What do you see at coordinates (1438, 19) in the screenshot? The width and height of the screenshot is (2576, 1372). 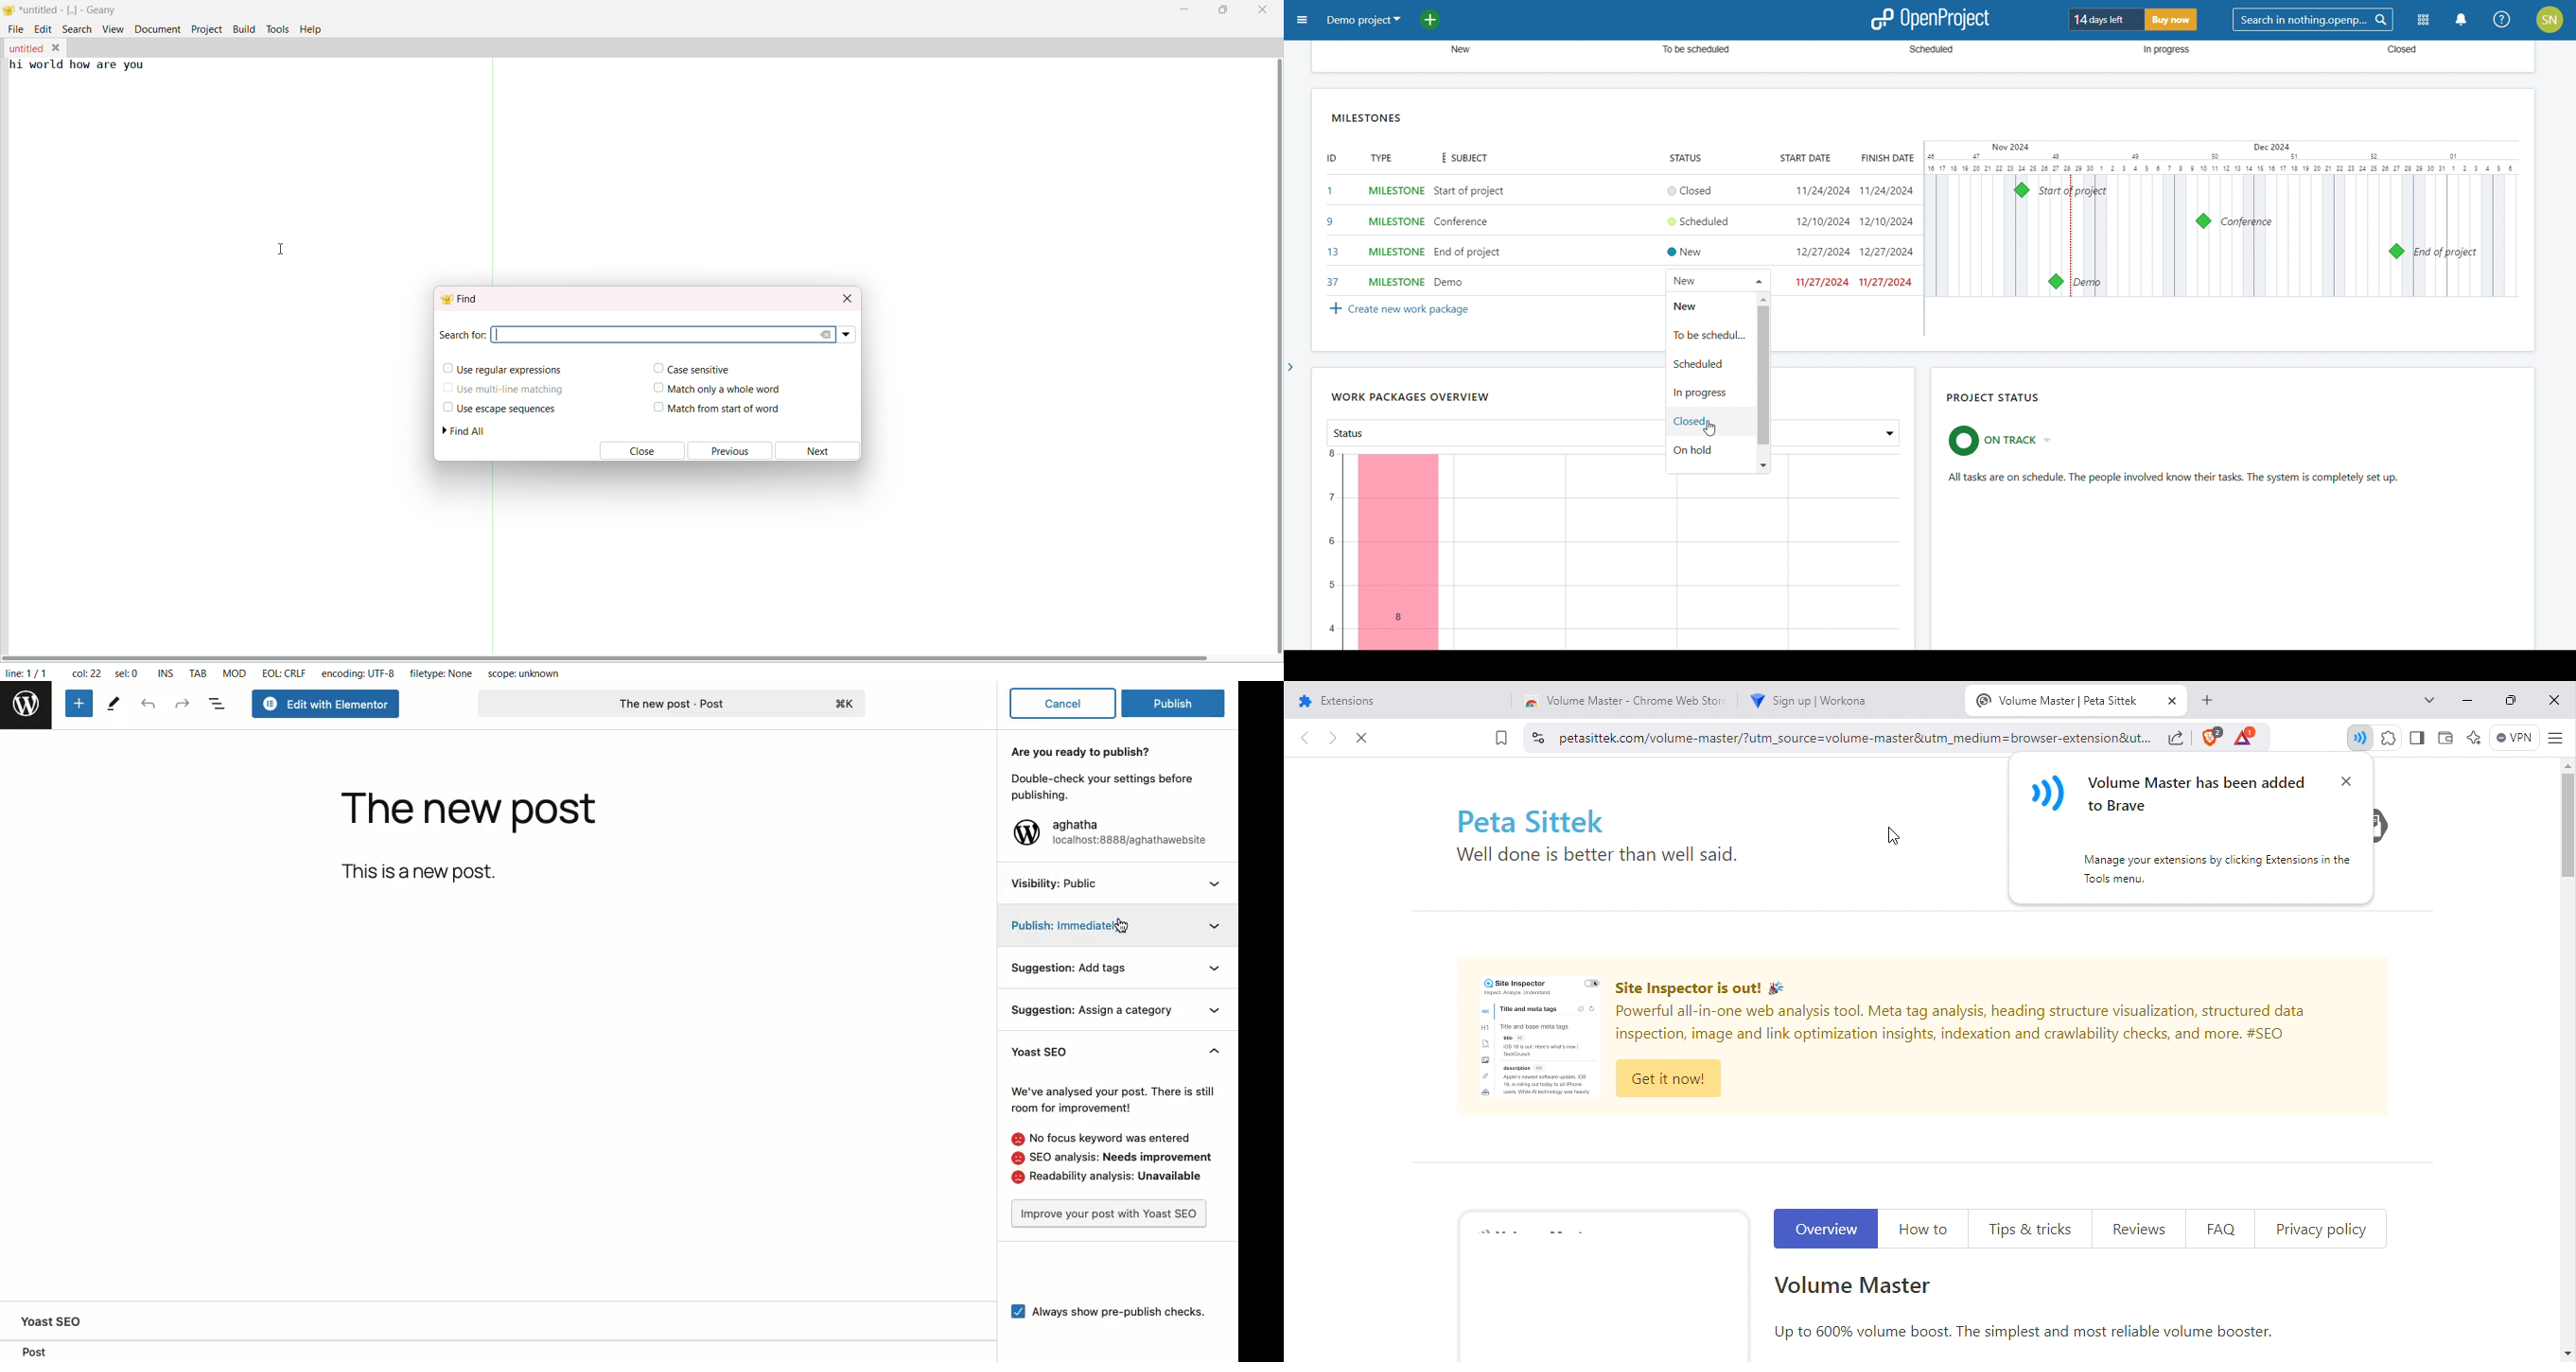 I see `add project` at bounding box center [1438, 19].